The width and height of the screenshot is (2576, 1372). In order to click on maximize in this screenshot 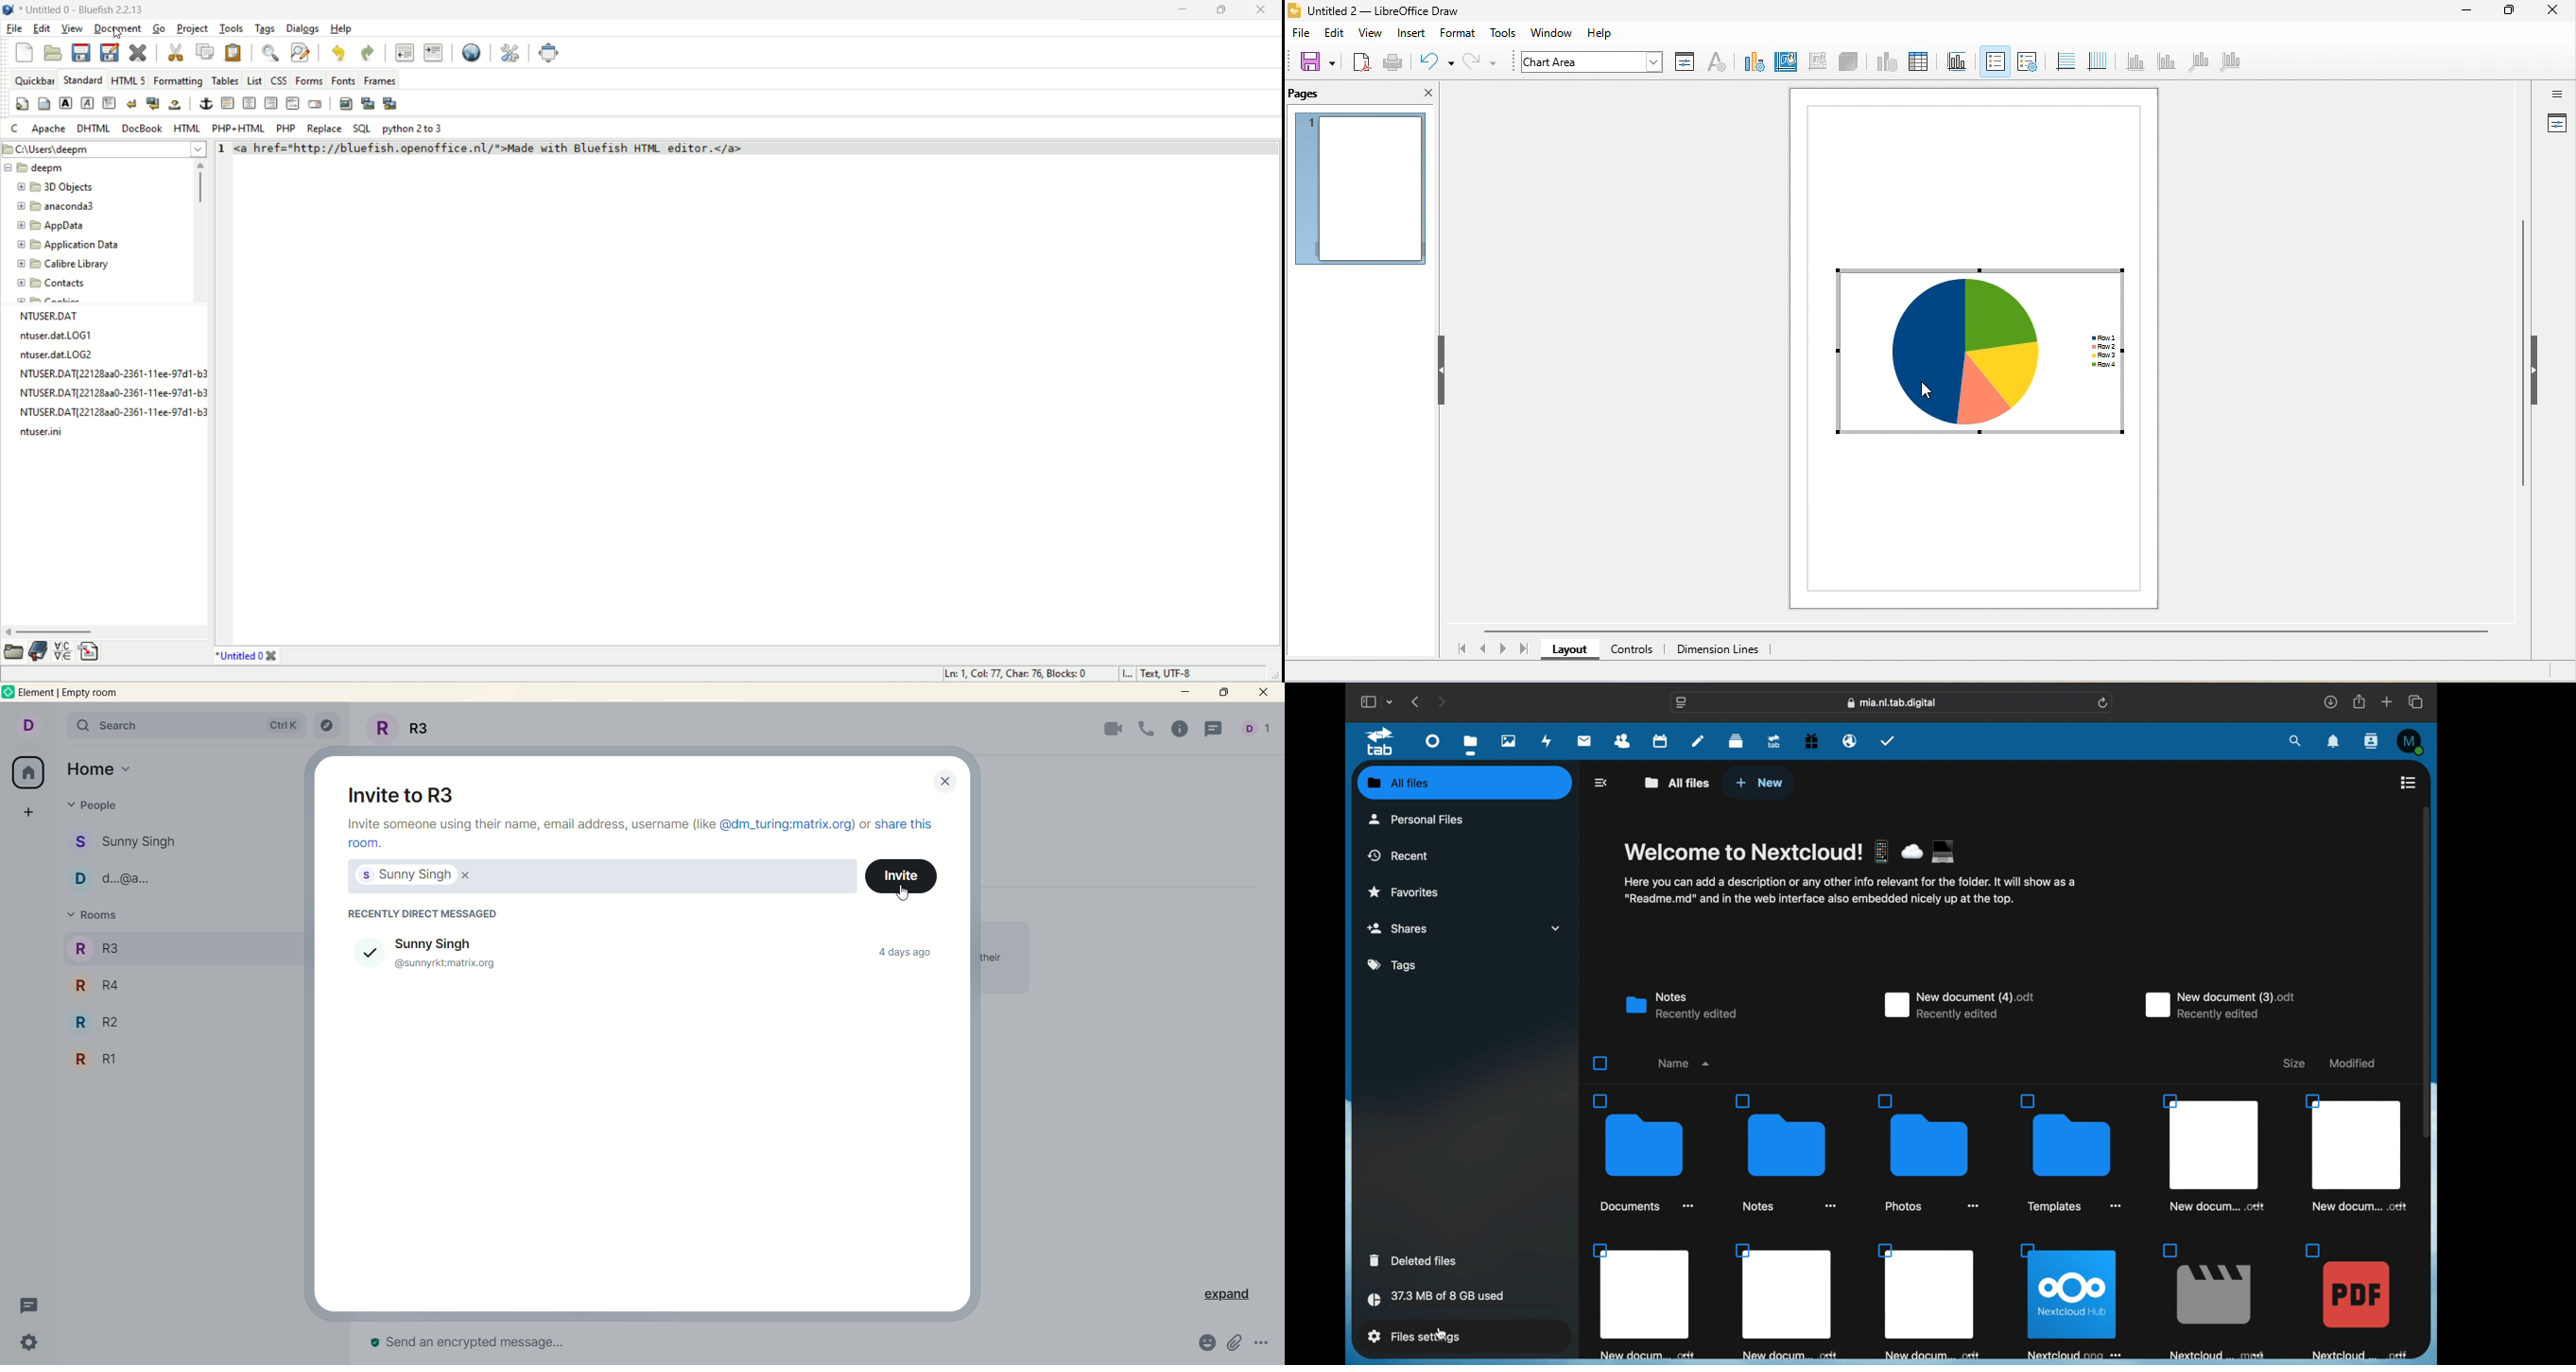, I will do `click(2509, 11)`.